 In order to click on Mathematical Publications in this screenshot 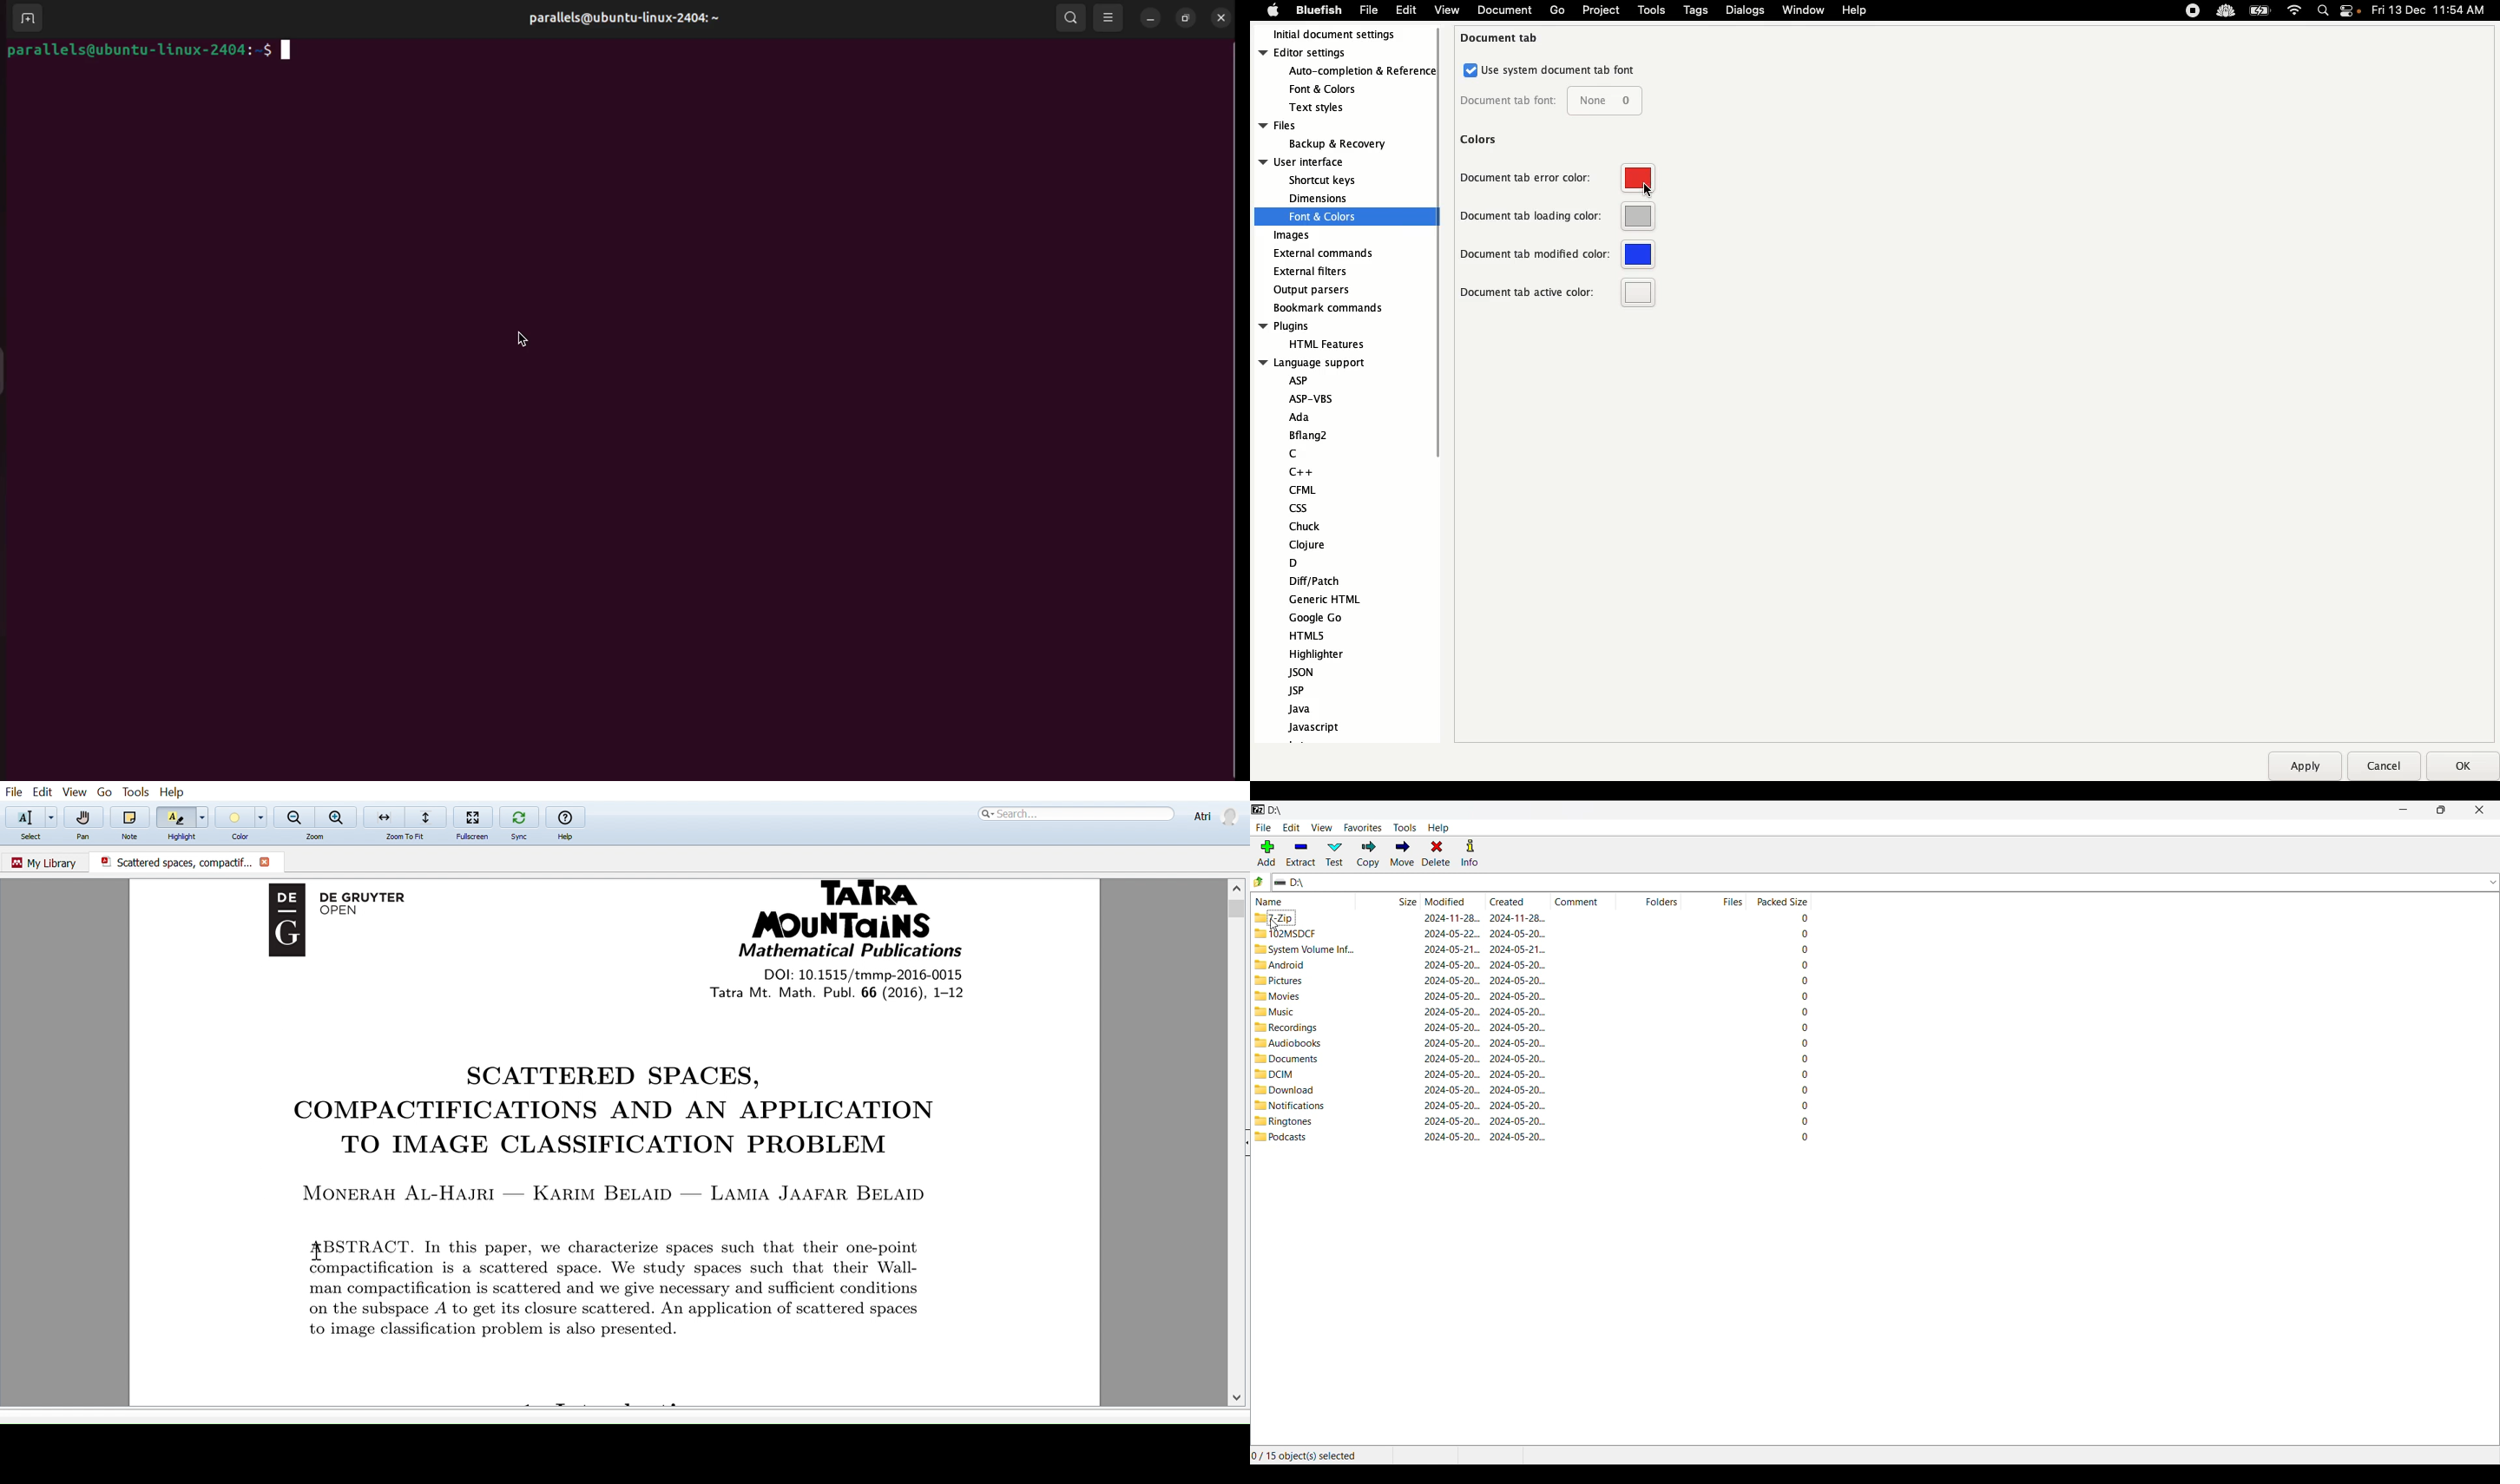, I will do `click(850, 952)`.